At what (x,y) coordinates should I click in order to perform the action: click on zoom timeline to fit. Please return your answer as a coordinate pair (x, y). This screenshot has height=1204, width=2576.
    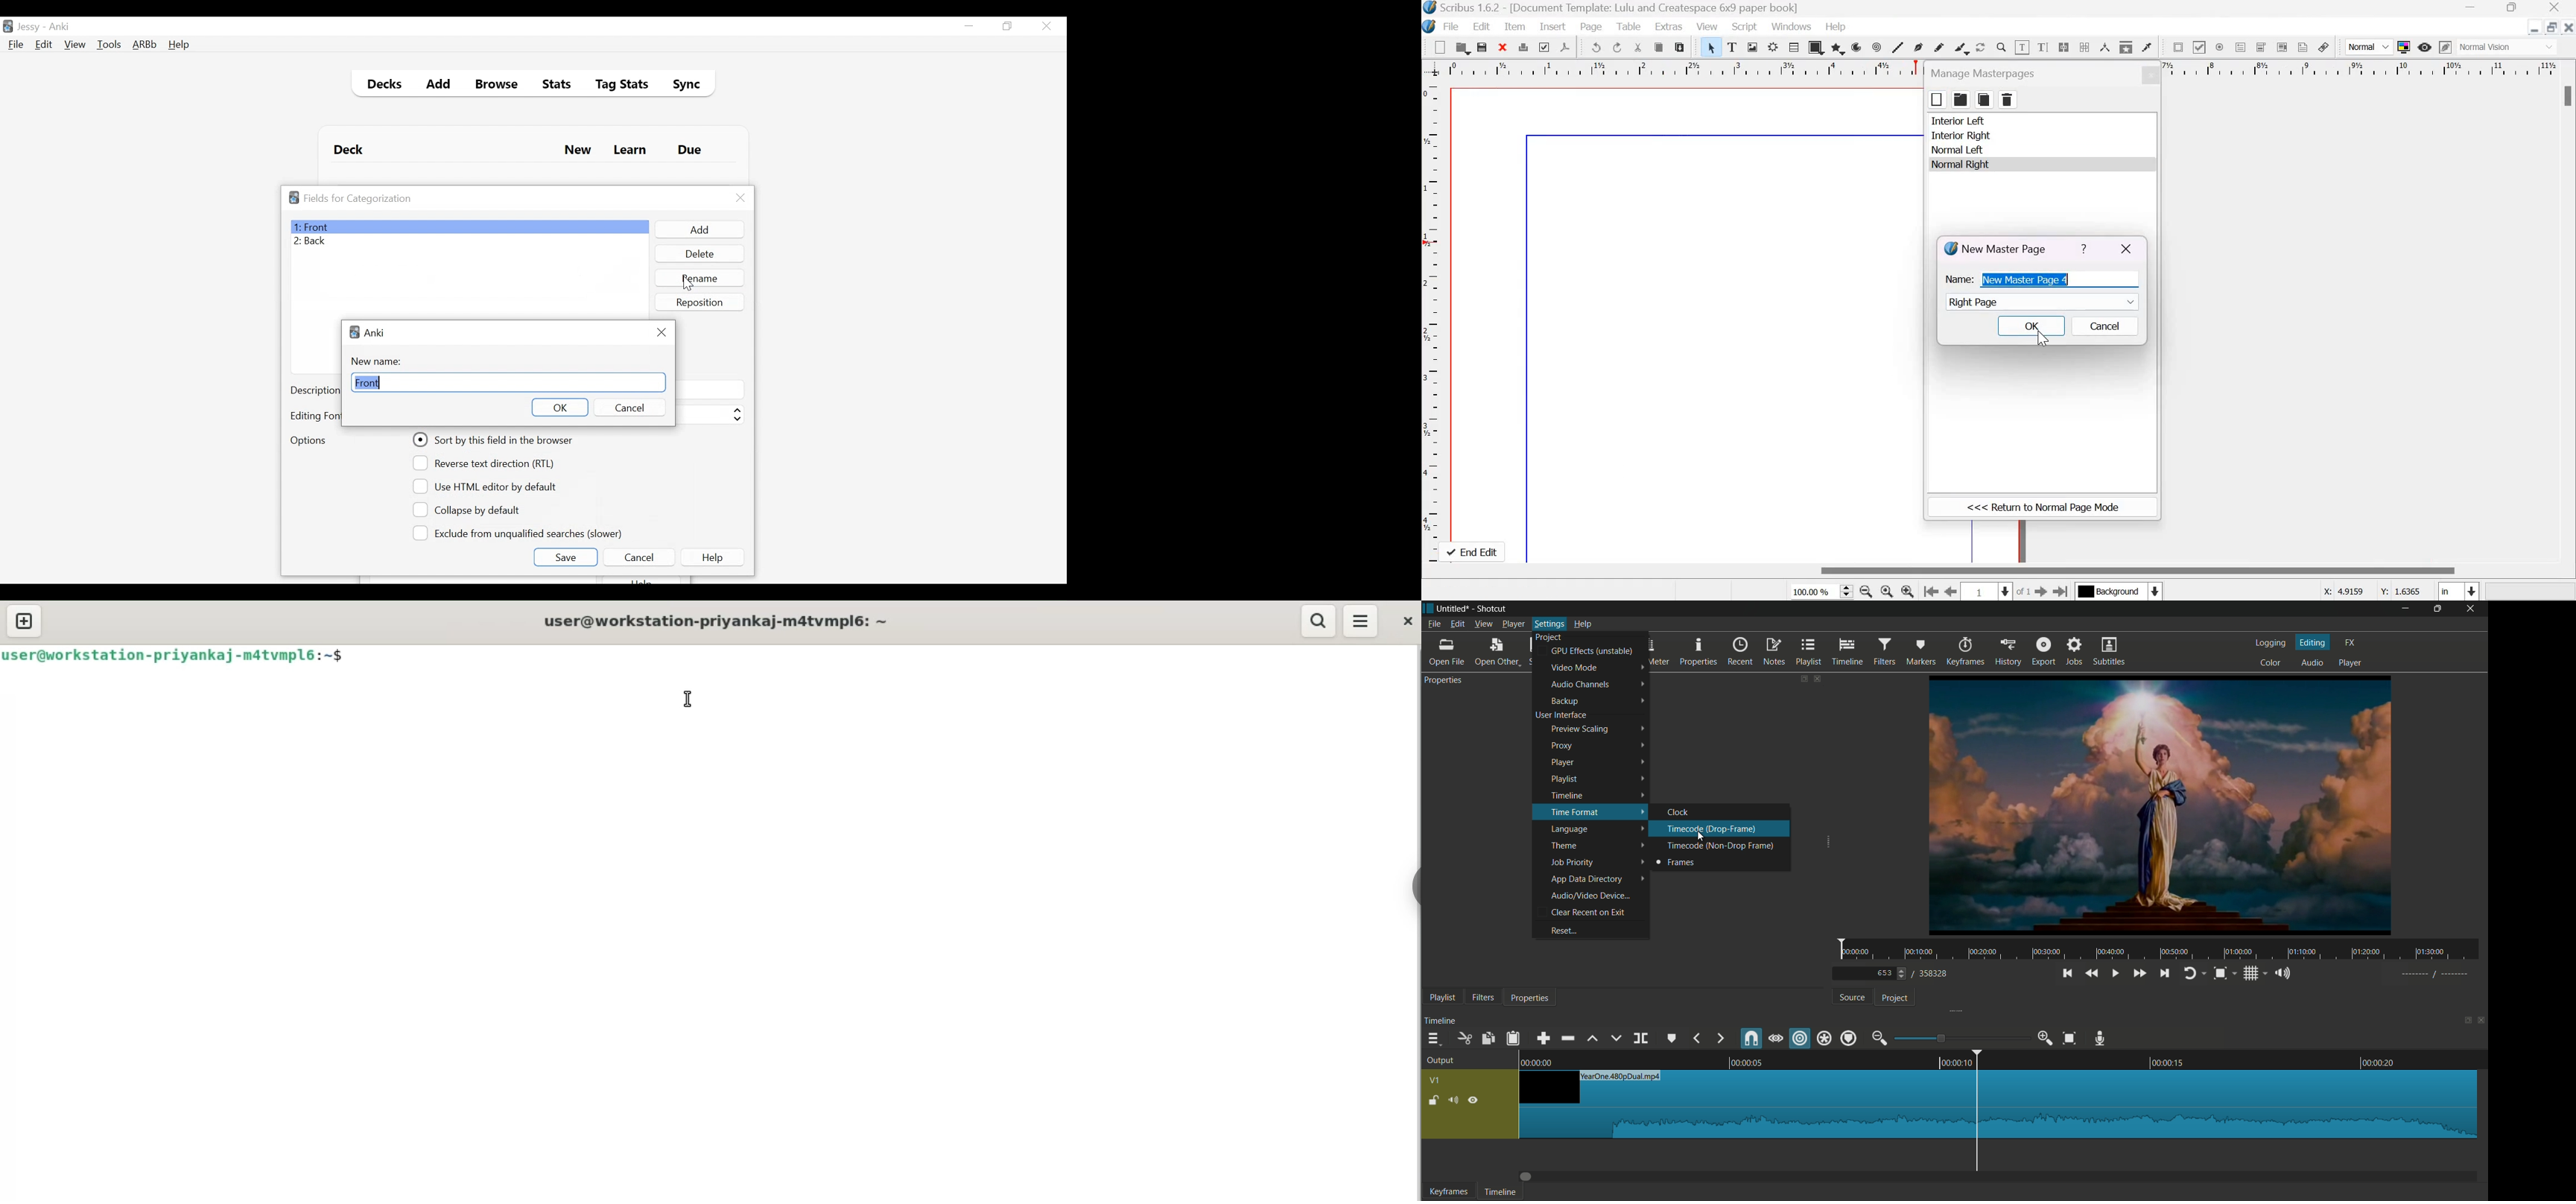
    Looking at the image, I should click on (2069, 1039).